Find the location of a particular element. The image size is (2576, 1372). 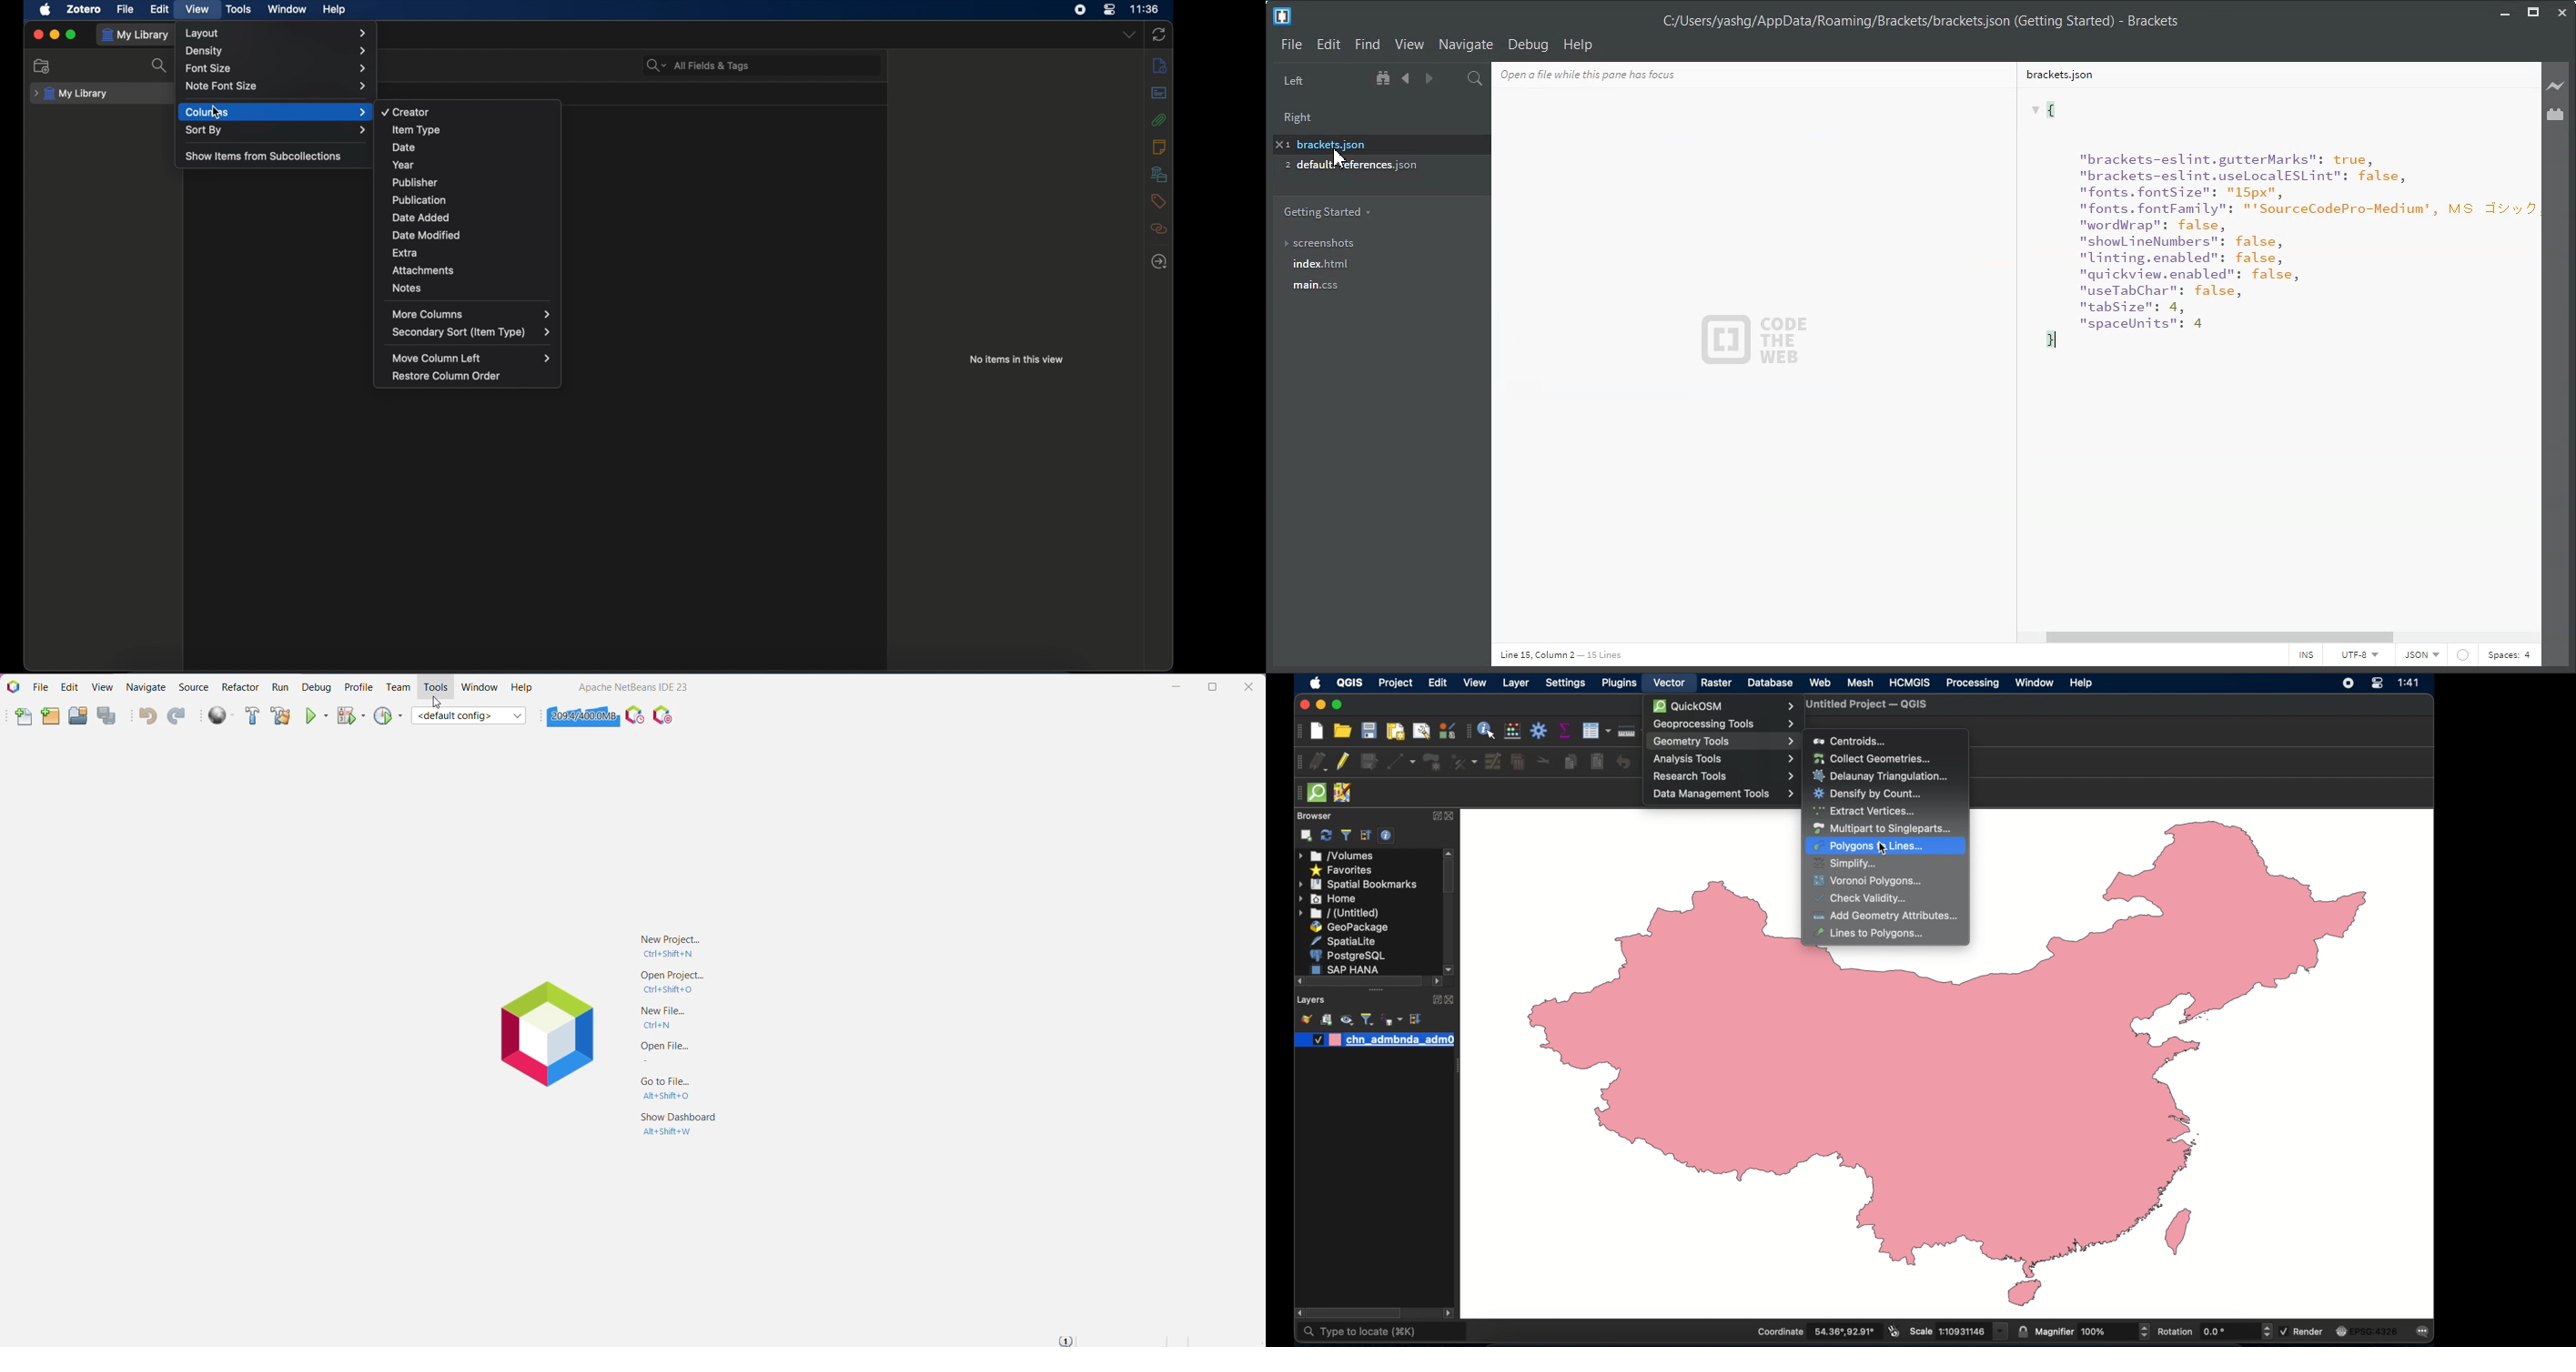

measure line is located at coordinates (1629, 730).